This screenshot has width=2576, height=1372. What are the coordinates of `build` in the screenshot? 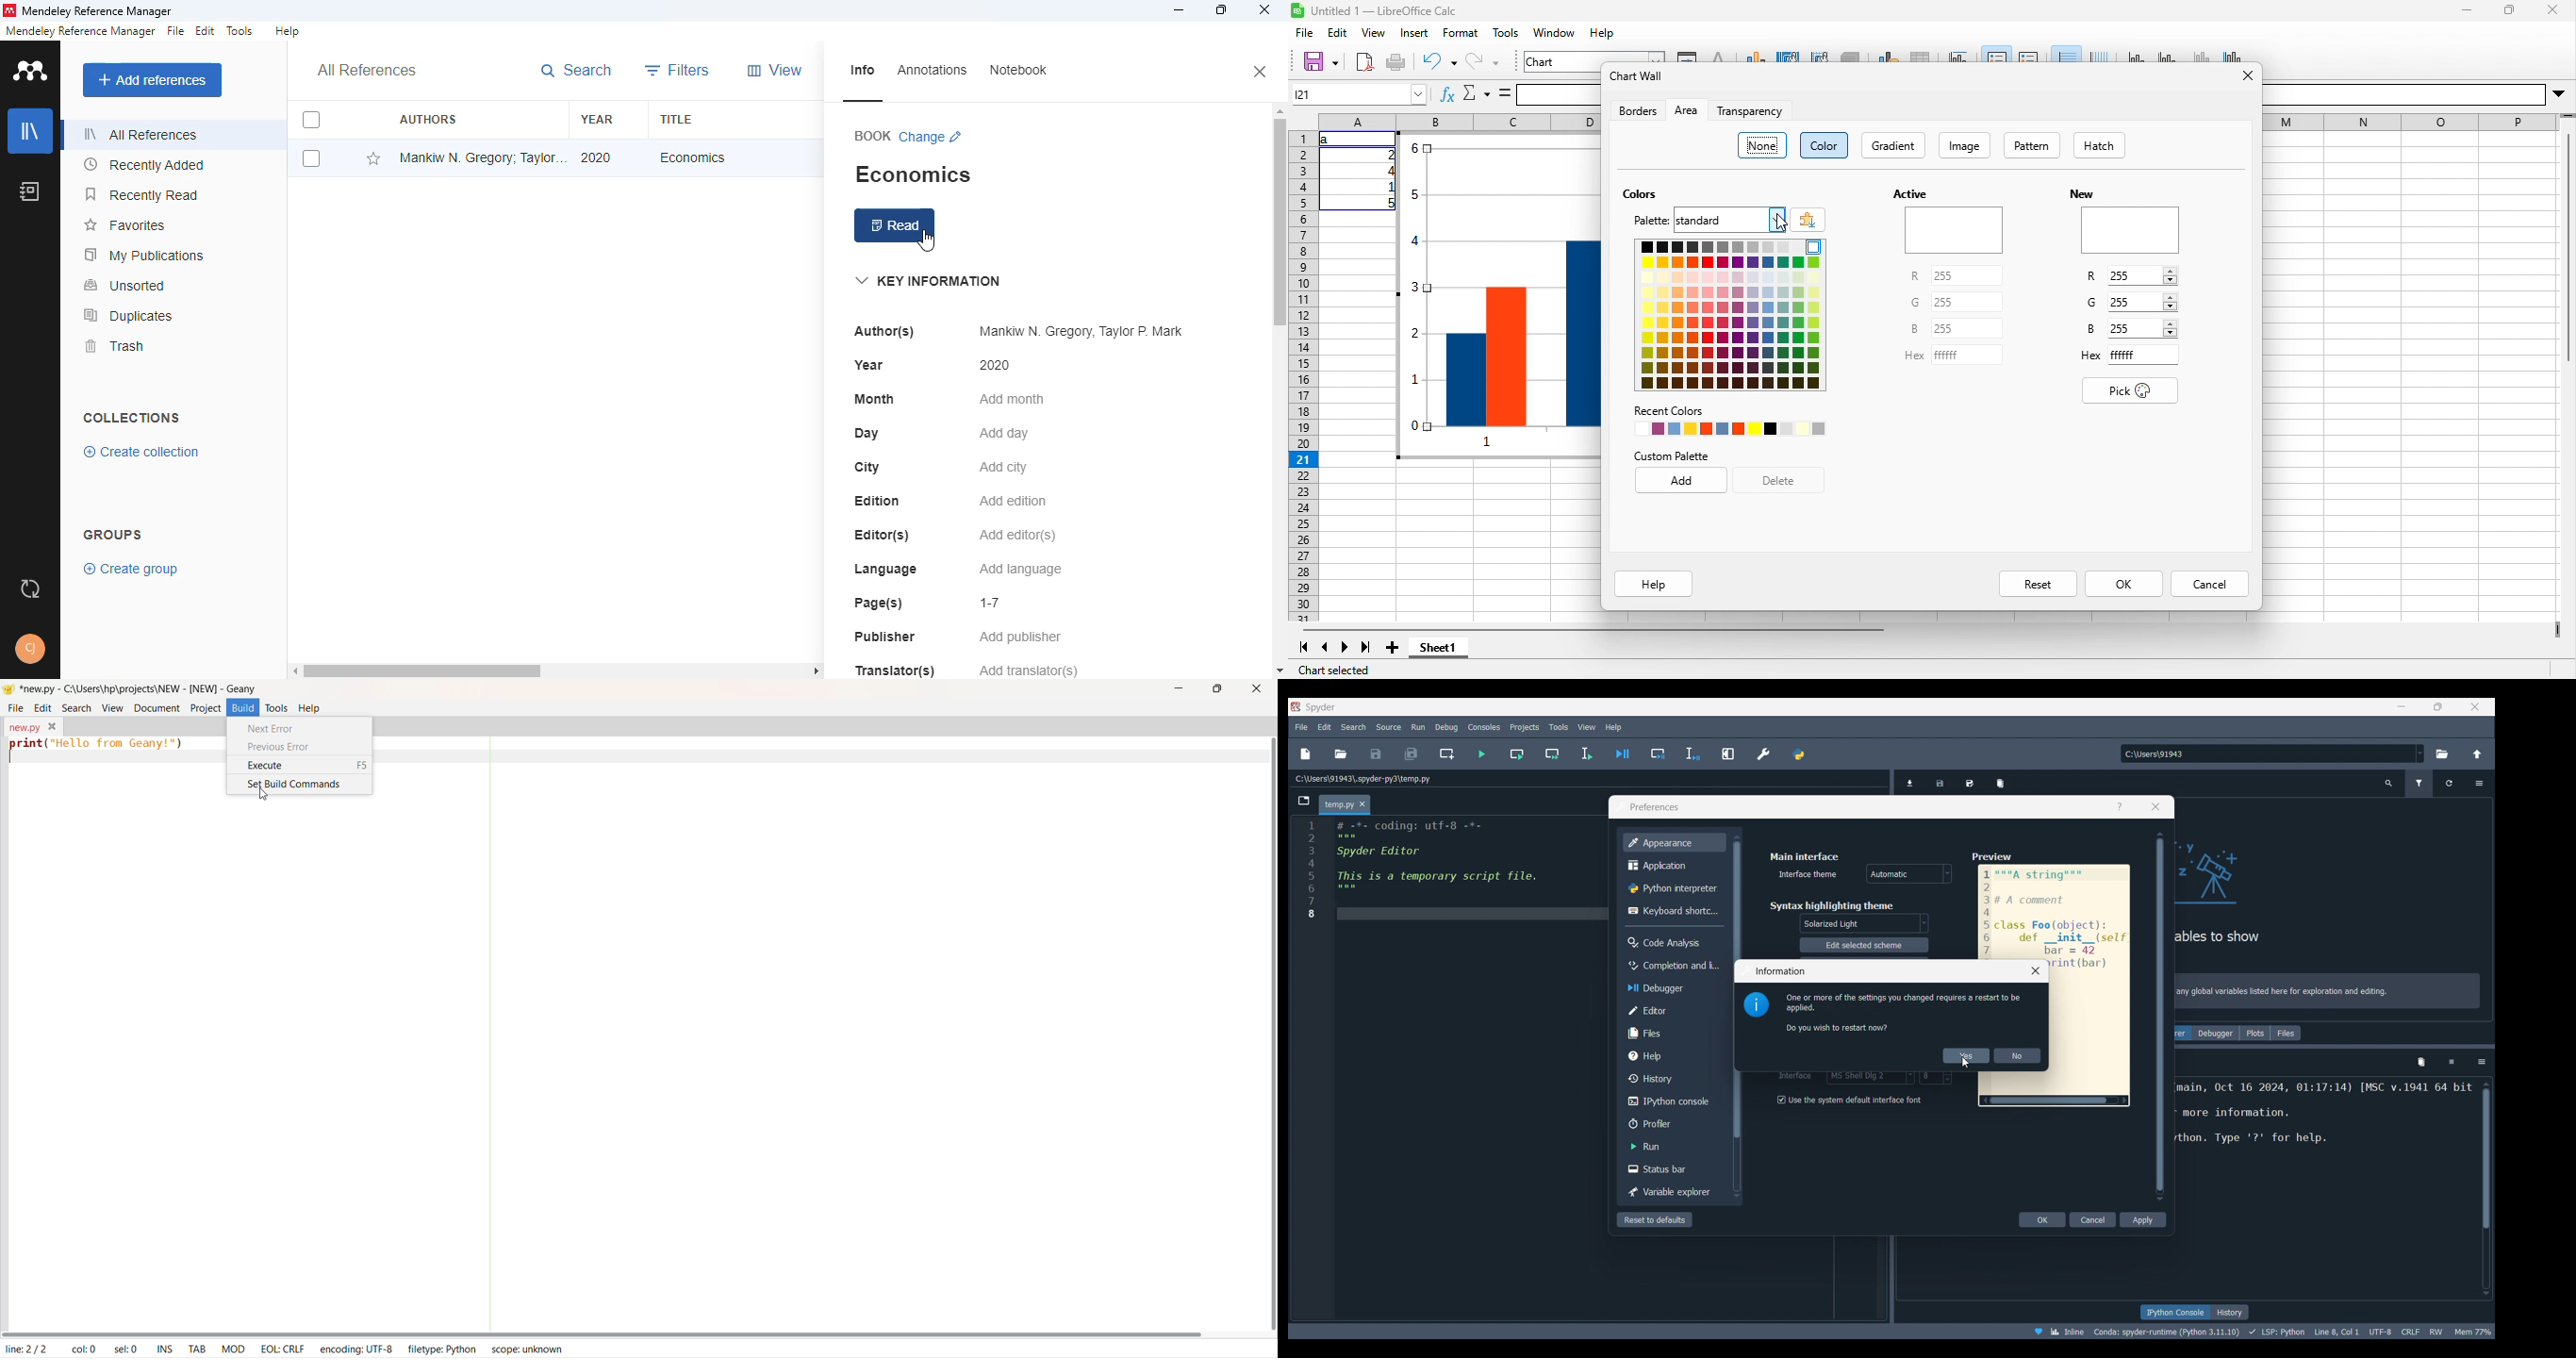 It's located at (244, 706).